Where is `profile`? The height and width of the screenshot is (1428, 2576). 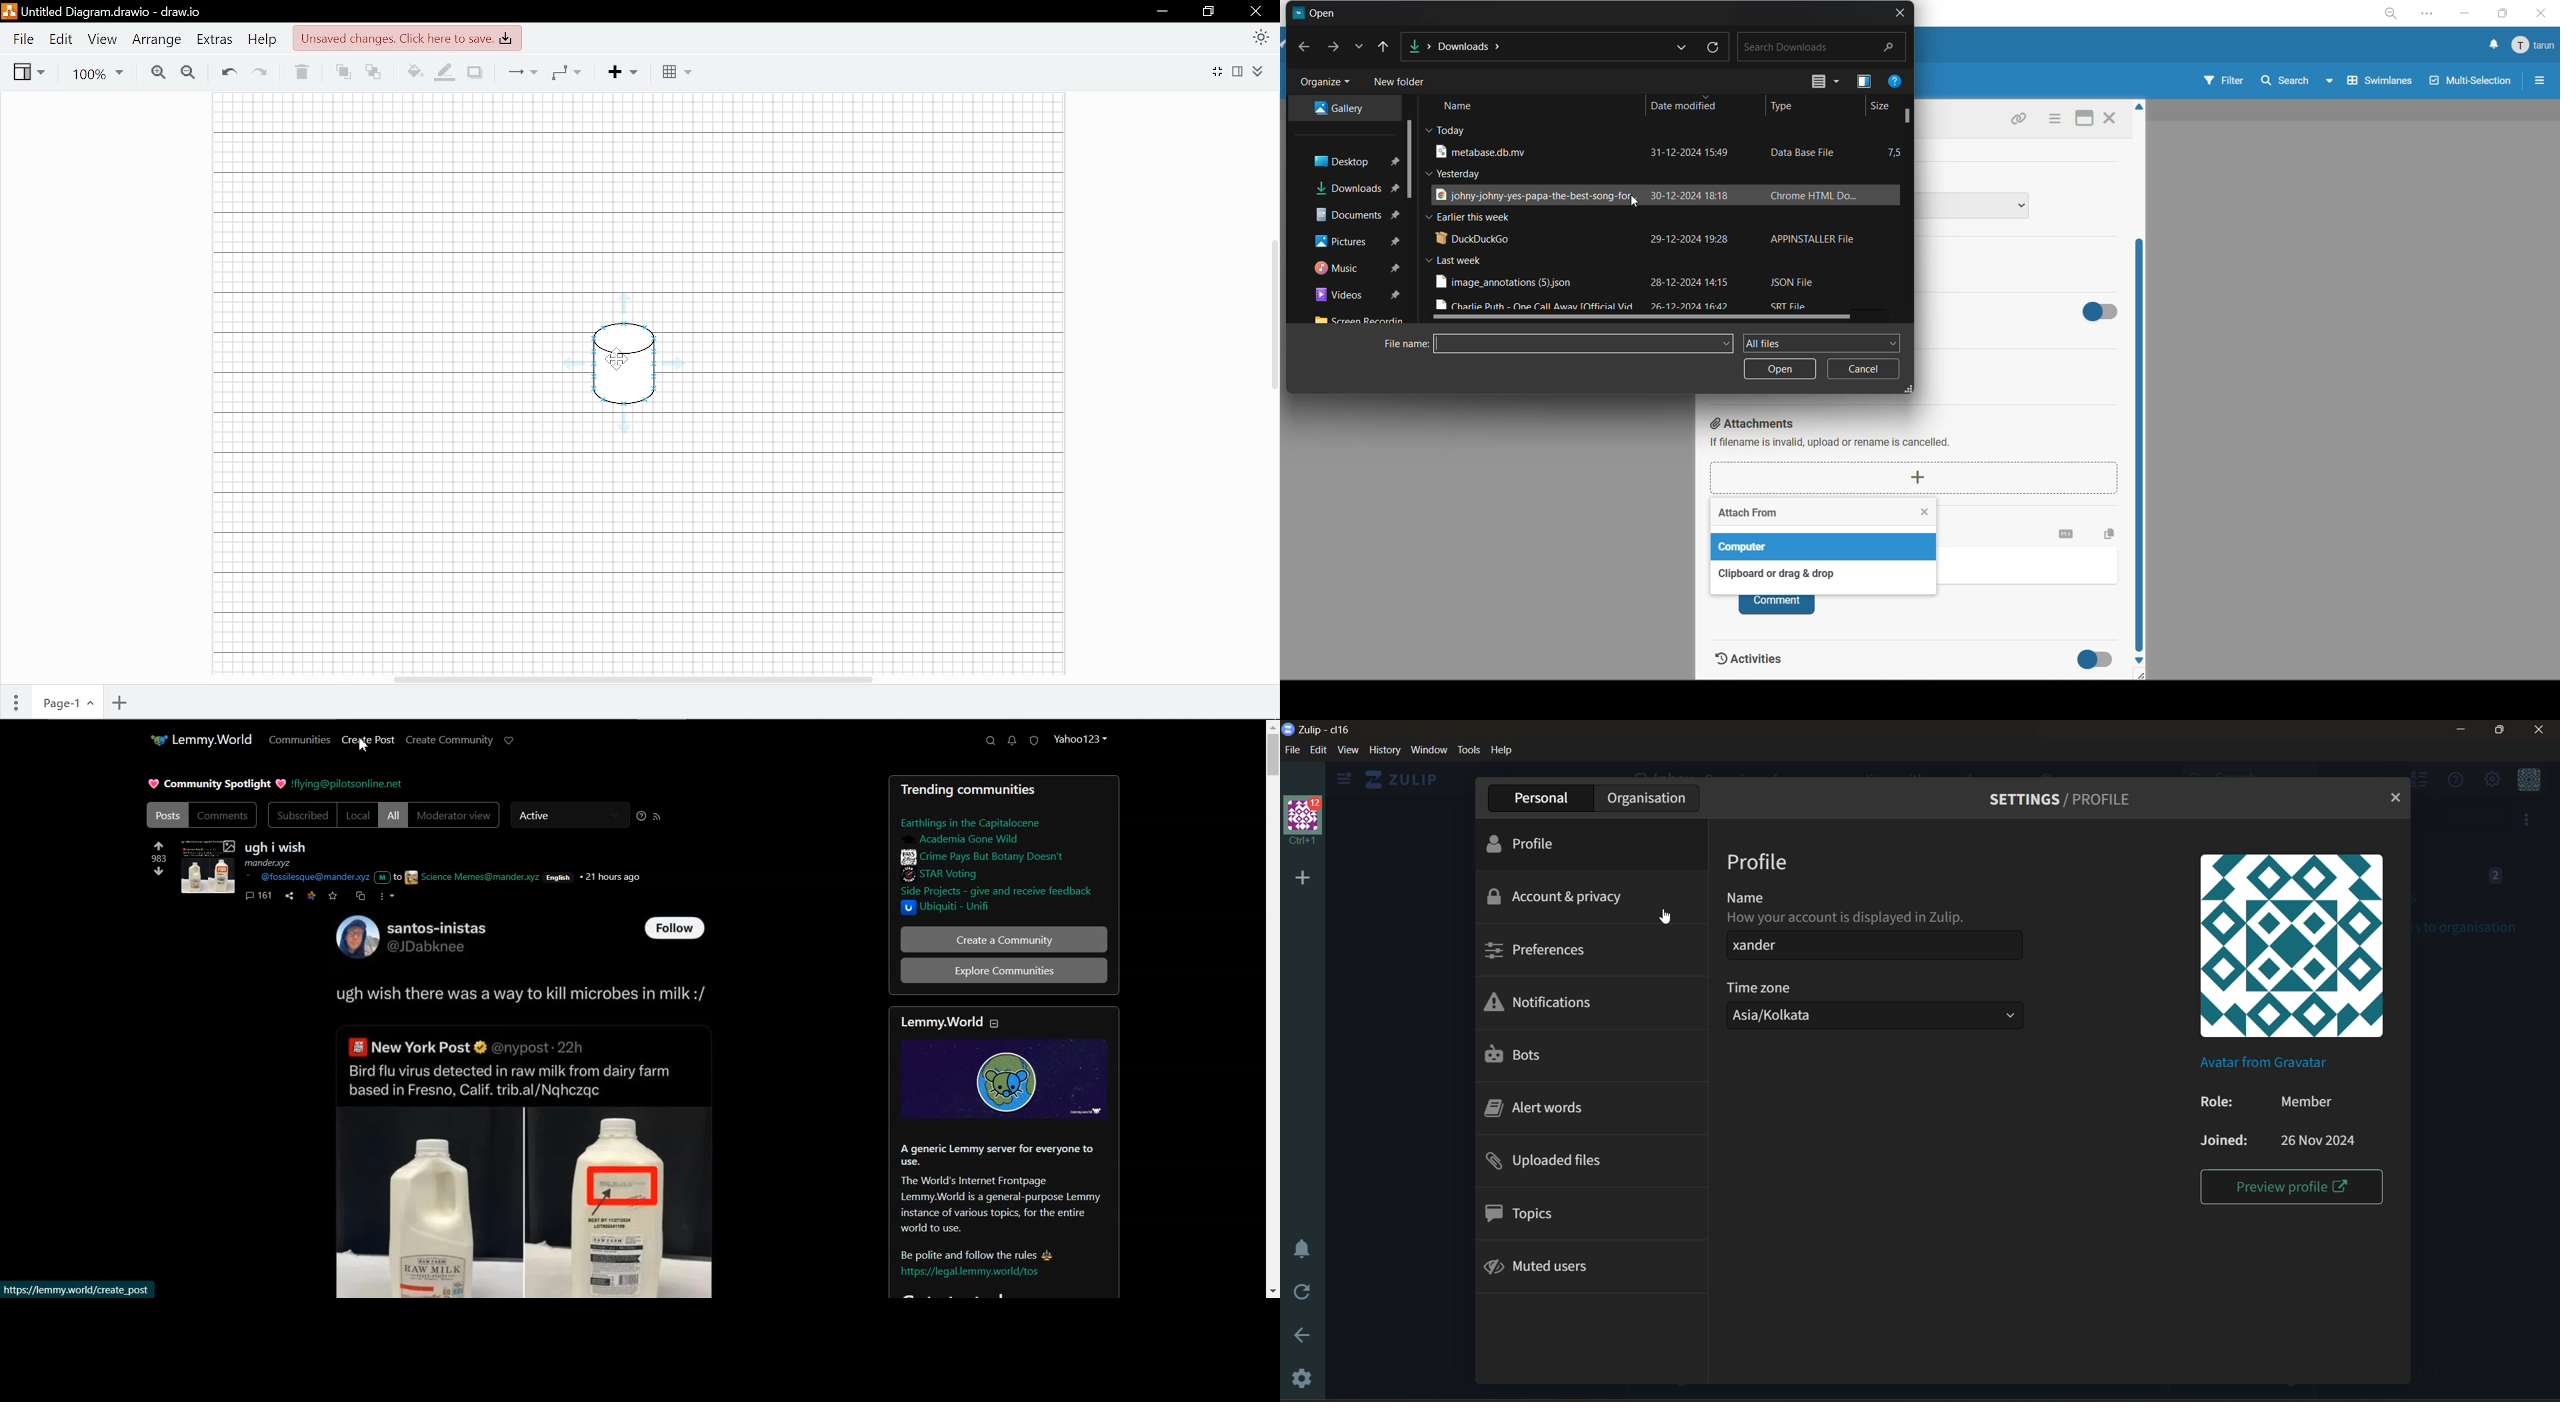 profile is located at coordinates (1527, 843).